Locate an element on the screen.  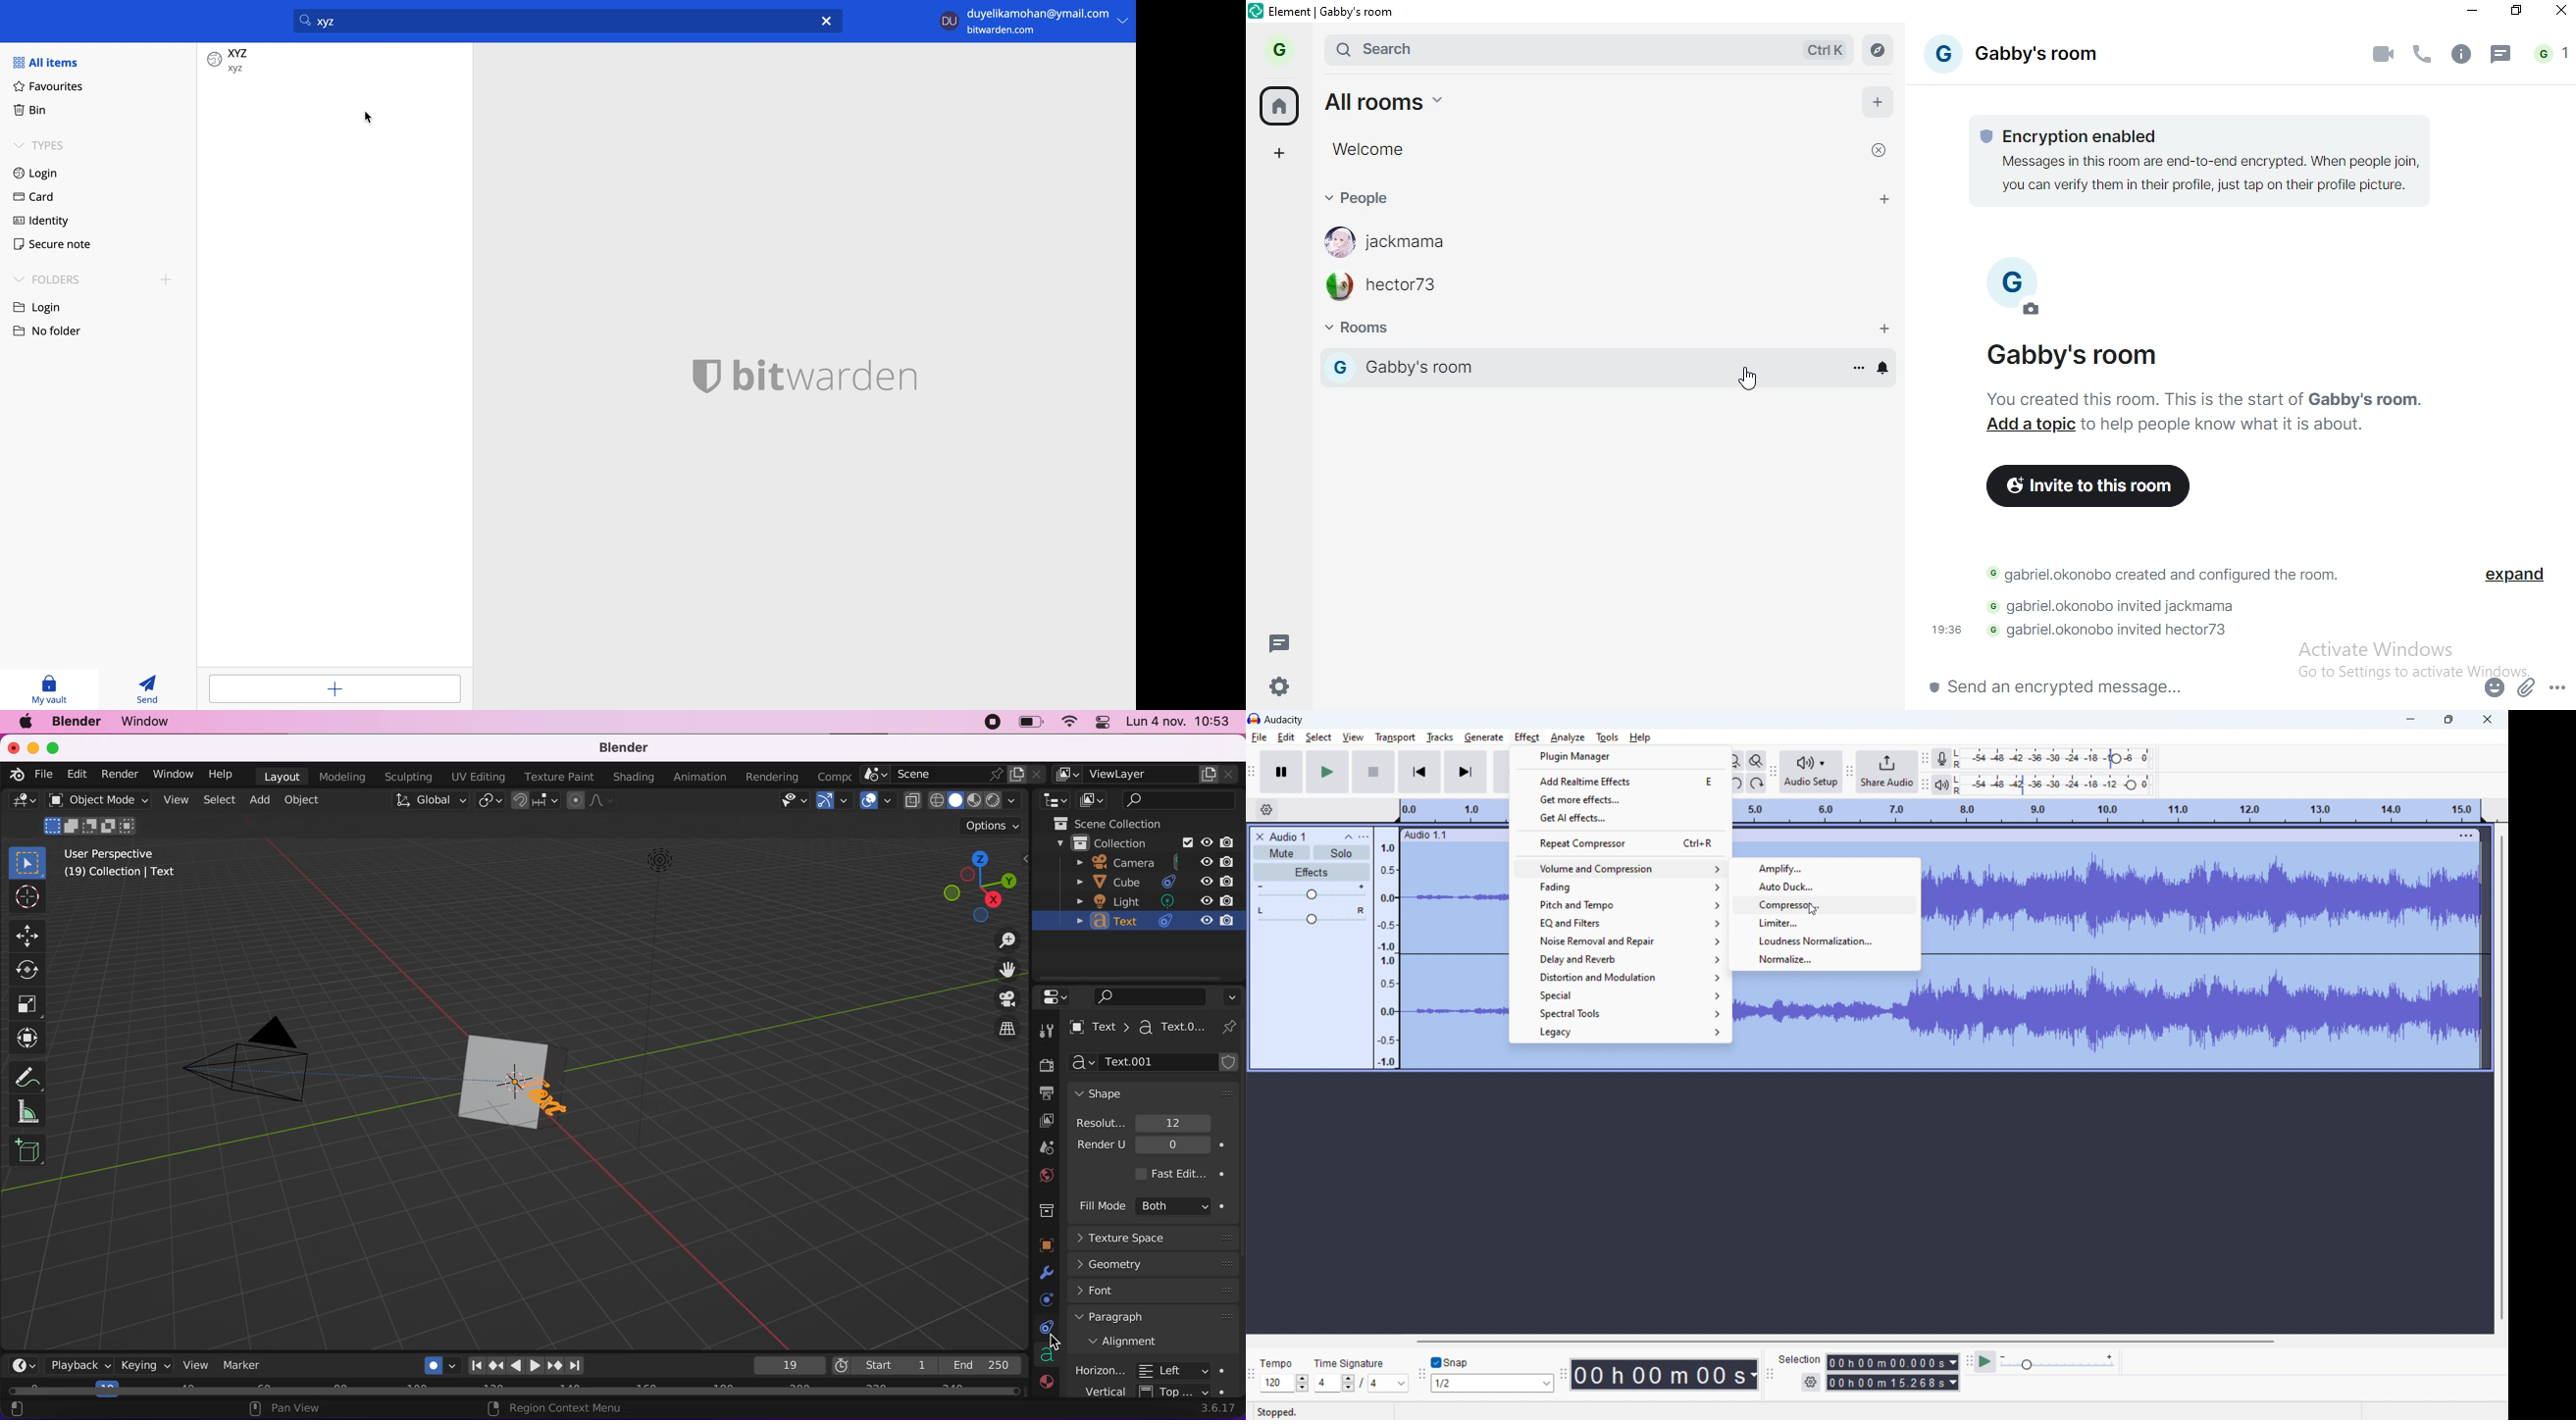
jackmama is located at coordinates (1401, 243).